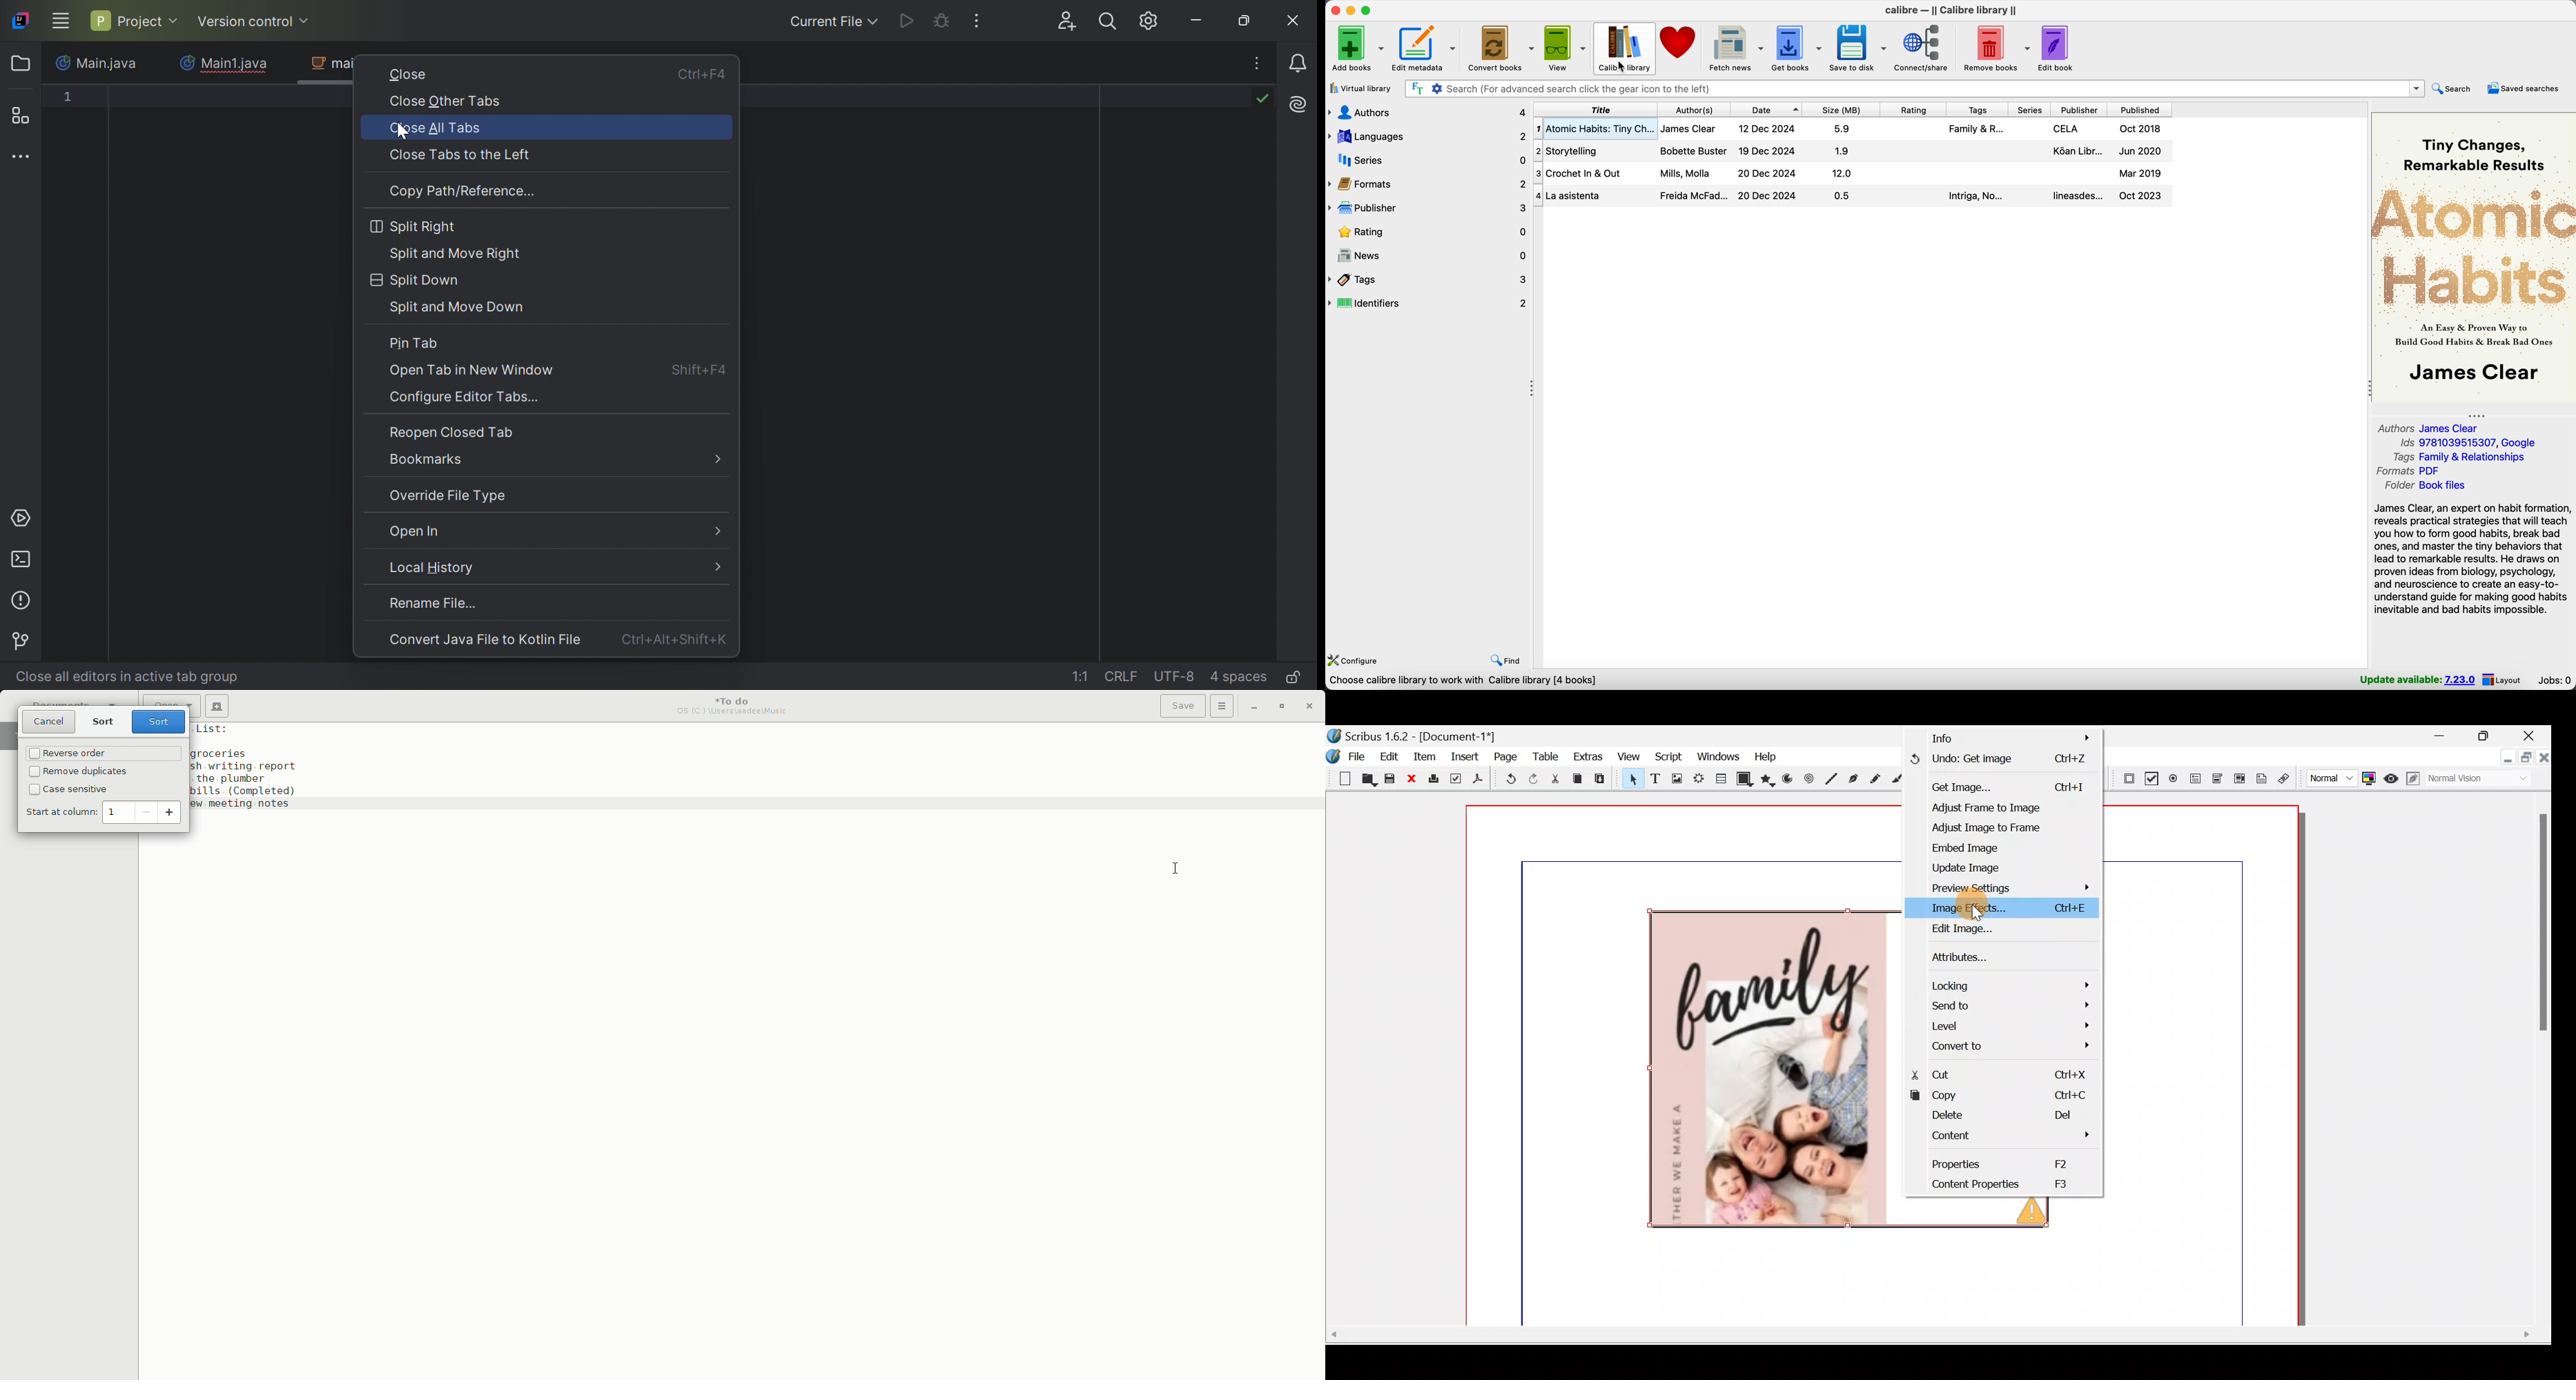 The height and width of the screenshot is (1400, 2576). Describe the element at coordinates (1675, 780) in the screenshot. I see `Image frame` at that location.